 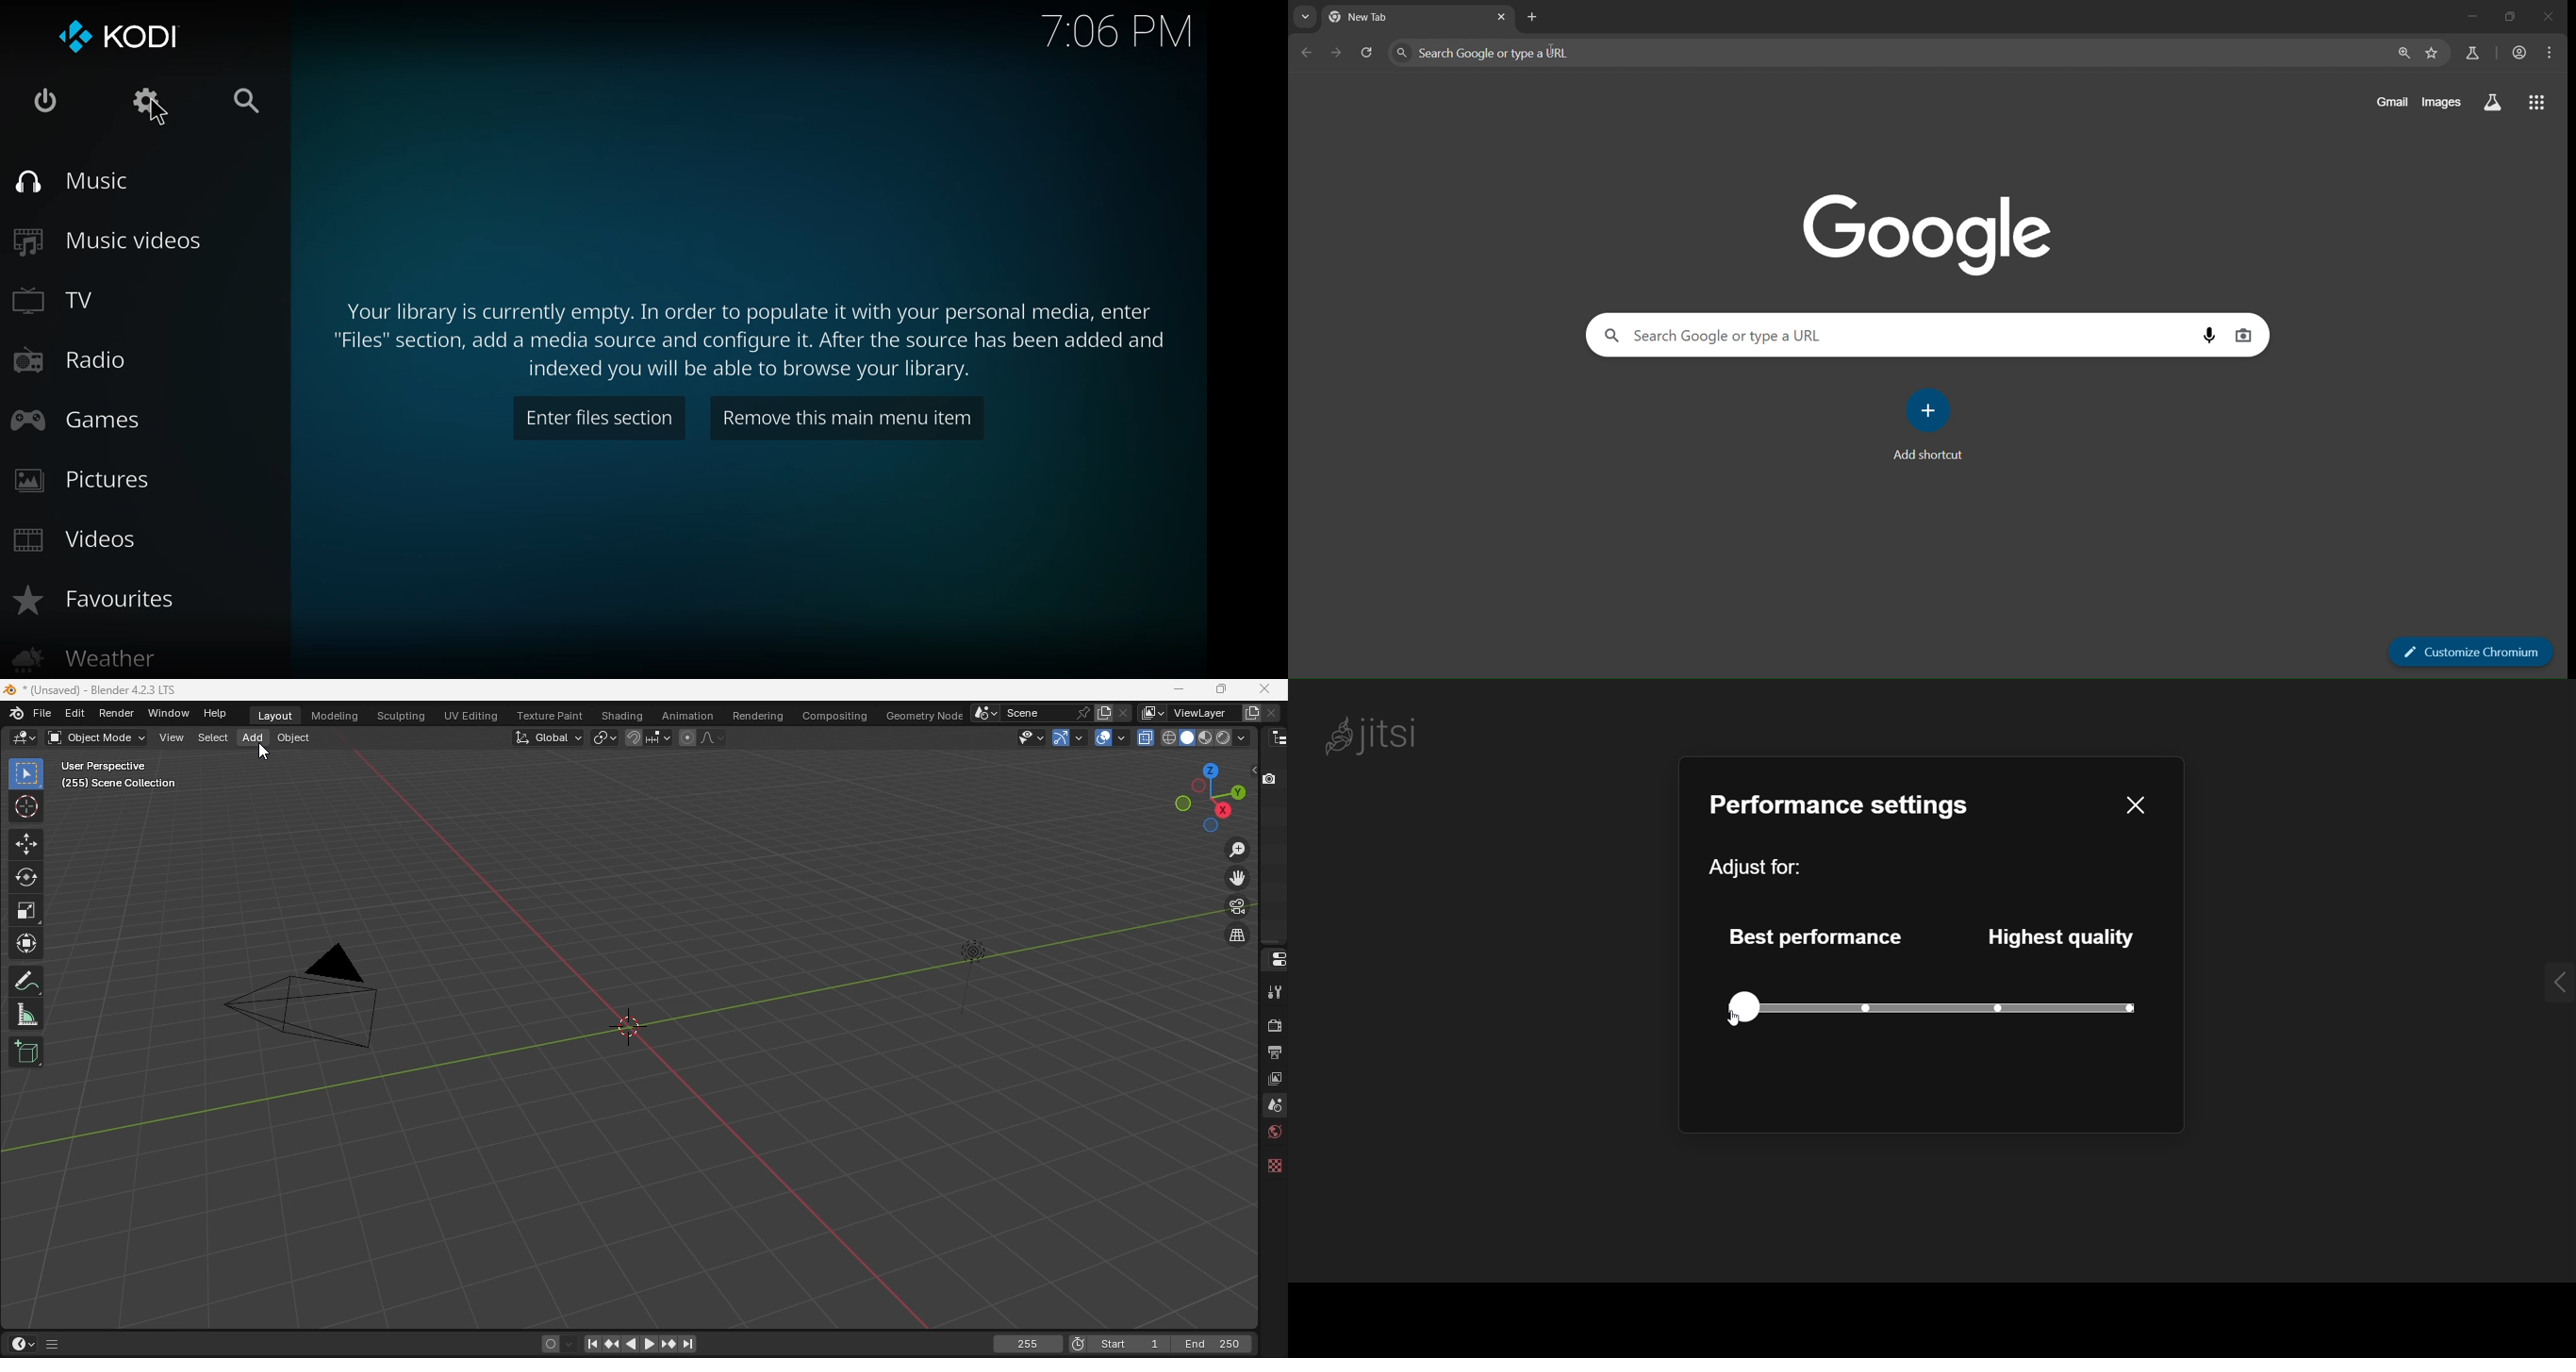 What do you see at coordinates (74, 542) in the screenshot?
I see `videos` at bounding box center [74, 542].